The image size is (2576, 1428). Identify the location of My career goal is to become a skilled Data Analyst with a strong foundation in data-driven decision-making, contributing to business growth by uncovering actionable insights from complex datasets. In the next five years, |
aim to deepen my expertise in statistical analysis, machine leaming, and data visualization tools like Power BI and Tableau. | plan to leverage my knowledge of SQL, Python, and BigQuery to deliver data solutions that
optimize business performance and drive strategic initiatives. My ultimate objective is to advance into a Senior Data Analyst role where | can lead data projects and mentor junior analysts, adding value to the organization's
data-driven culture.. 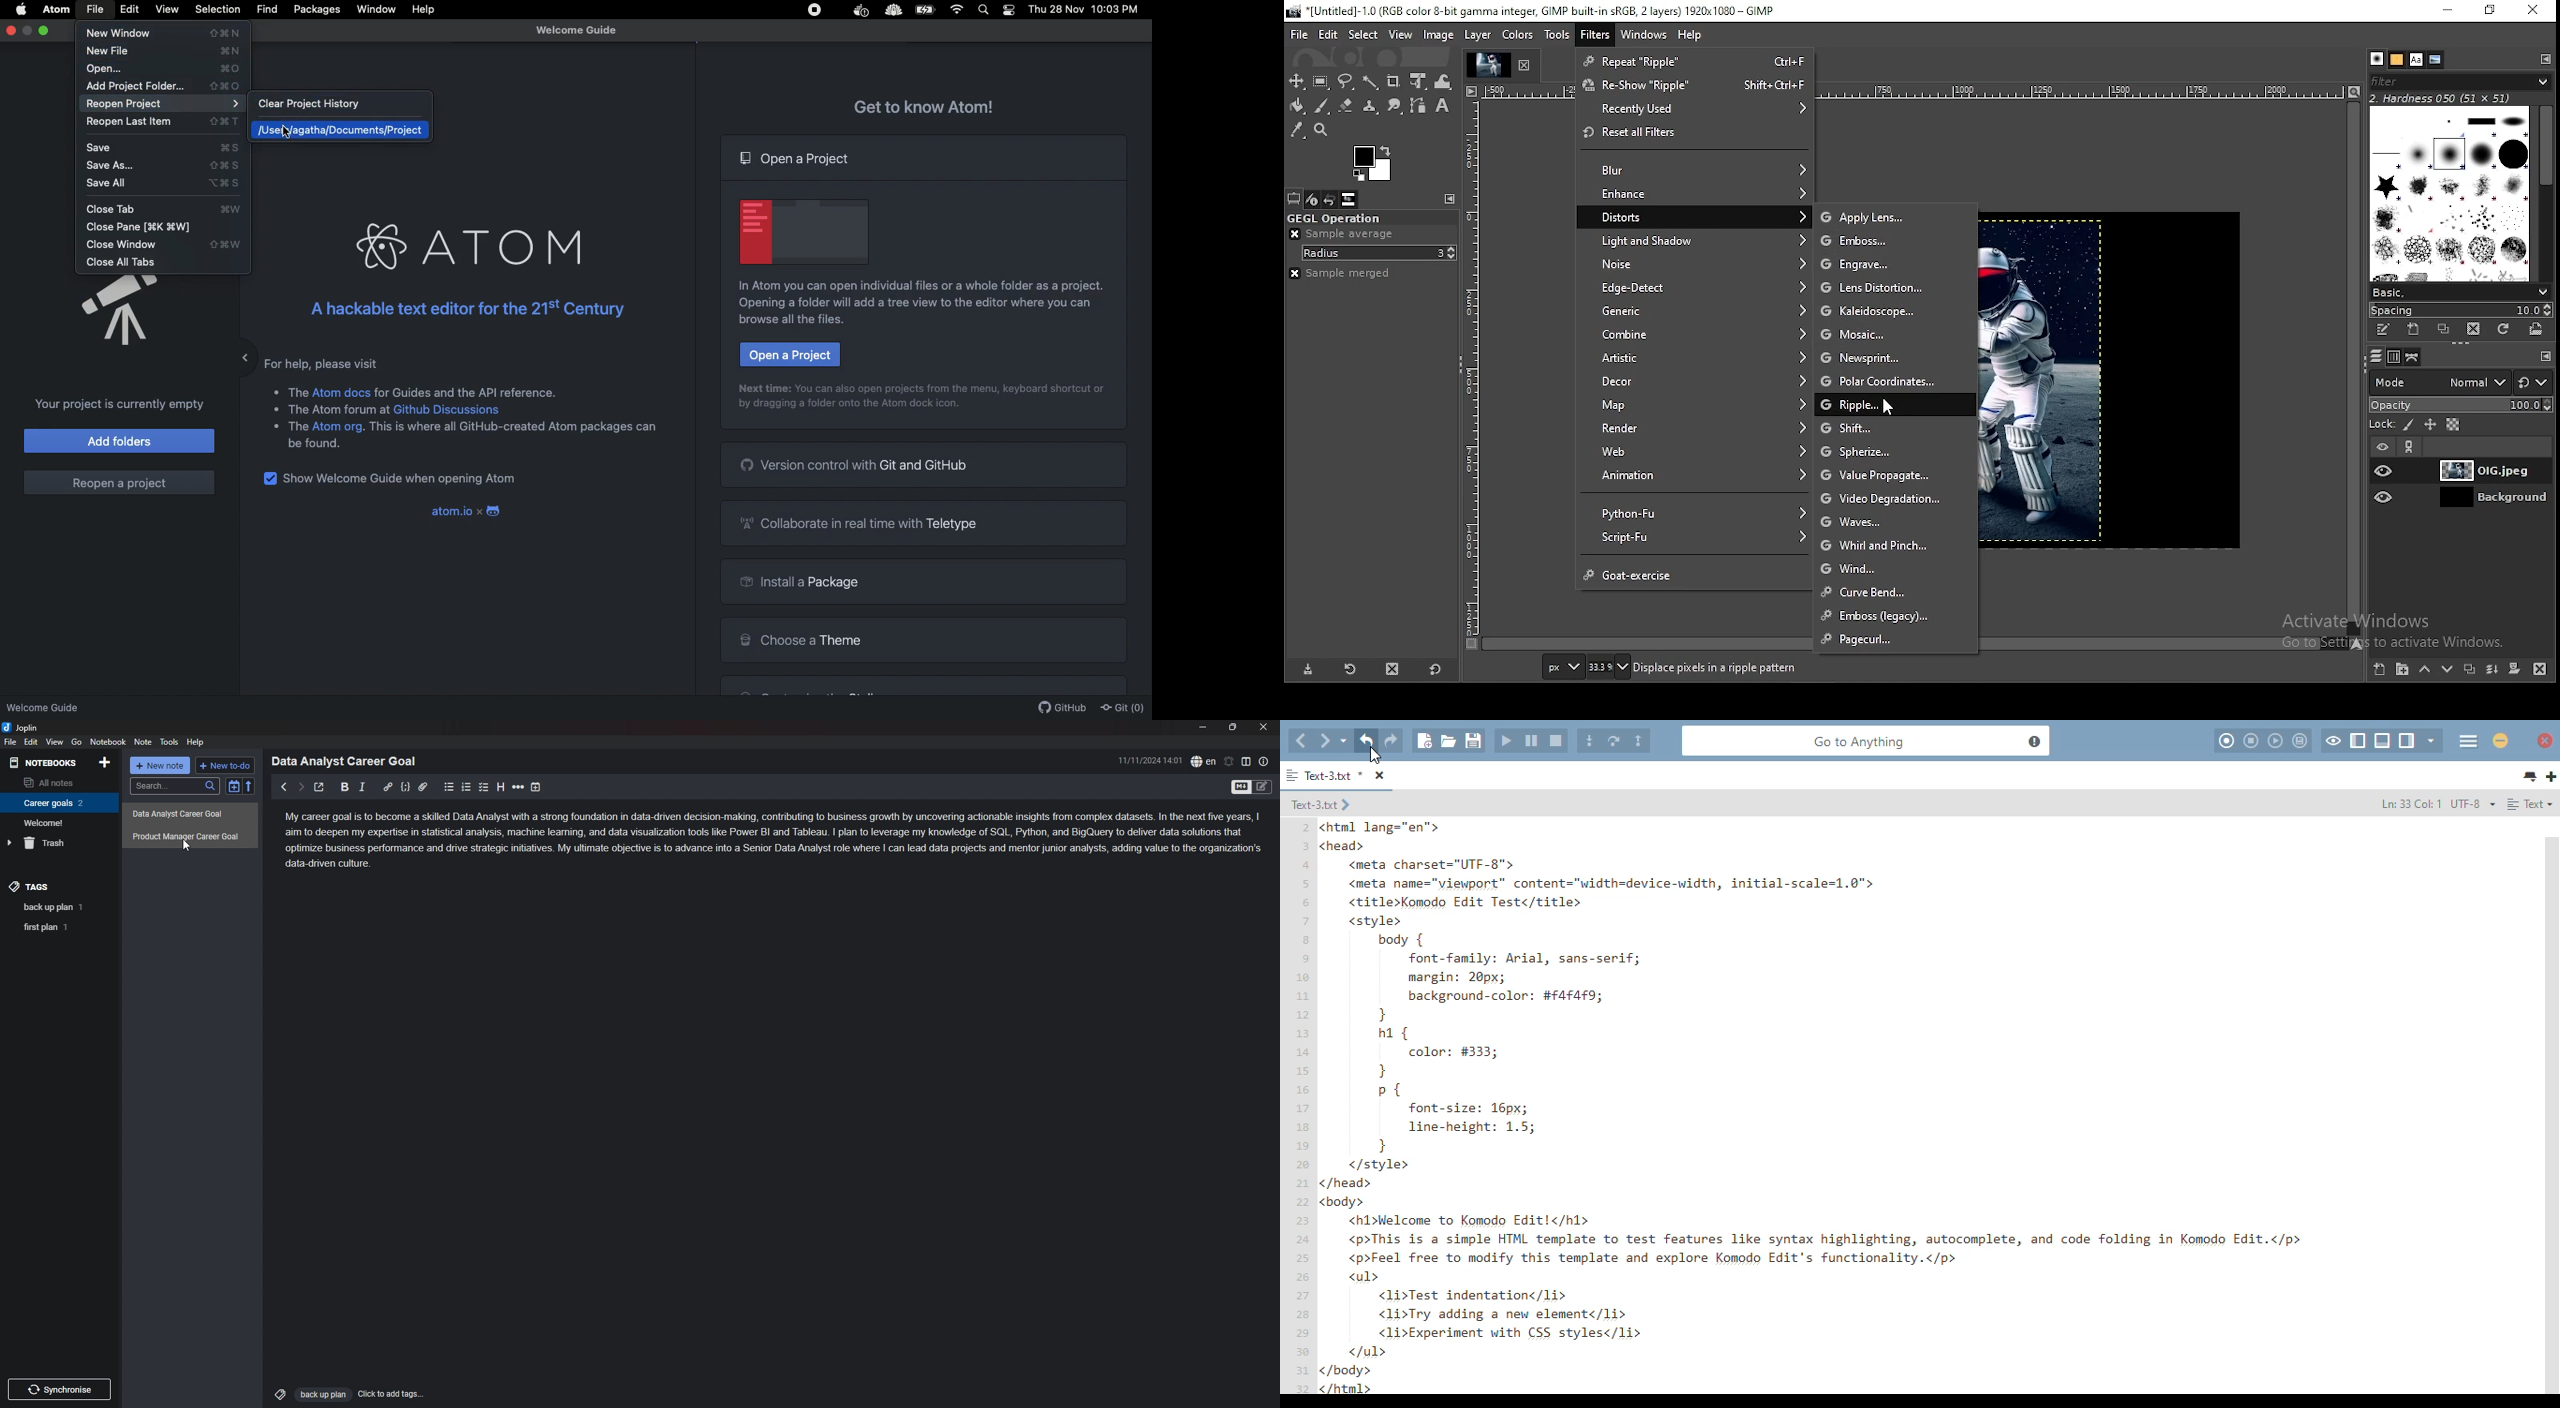
(775, 843).